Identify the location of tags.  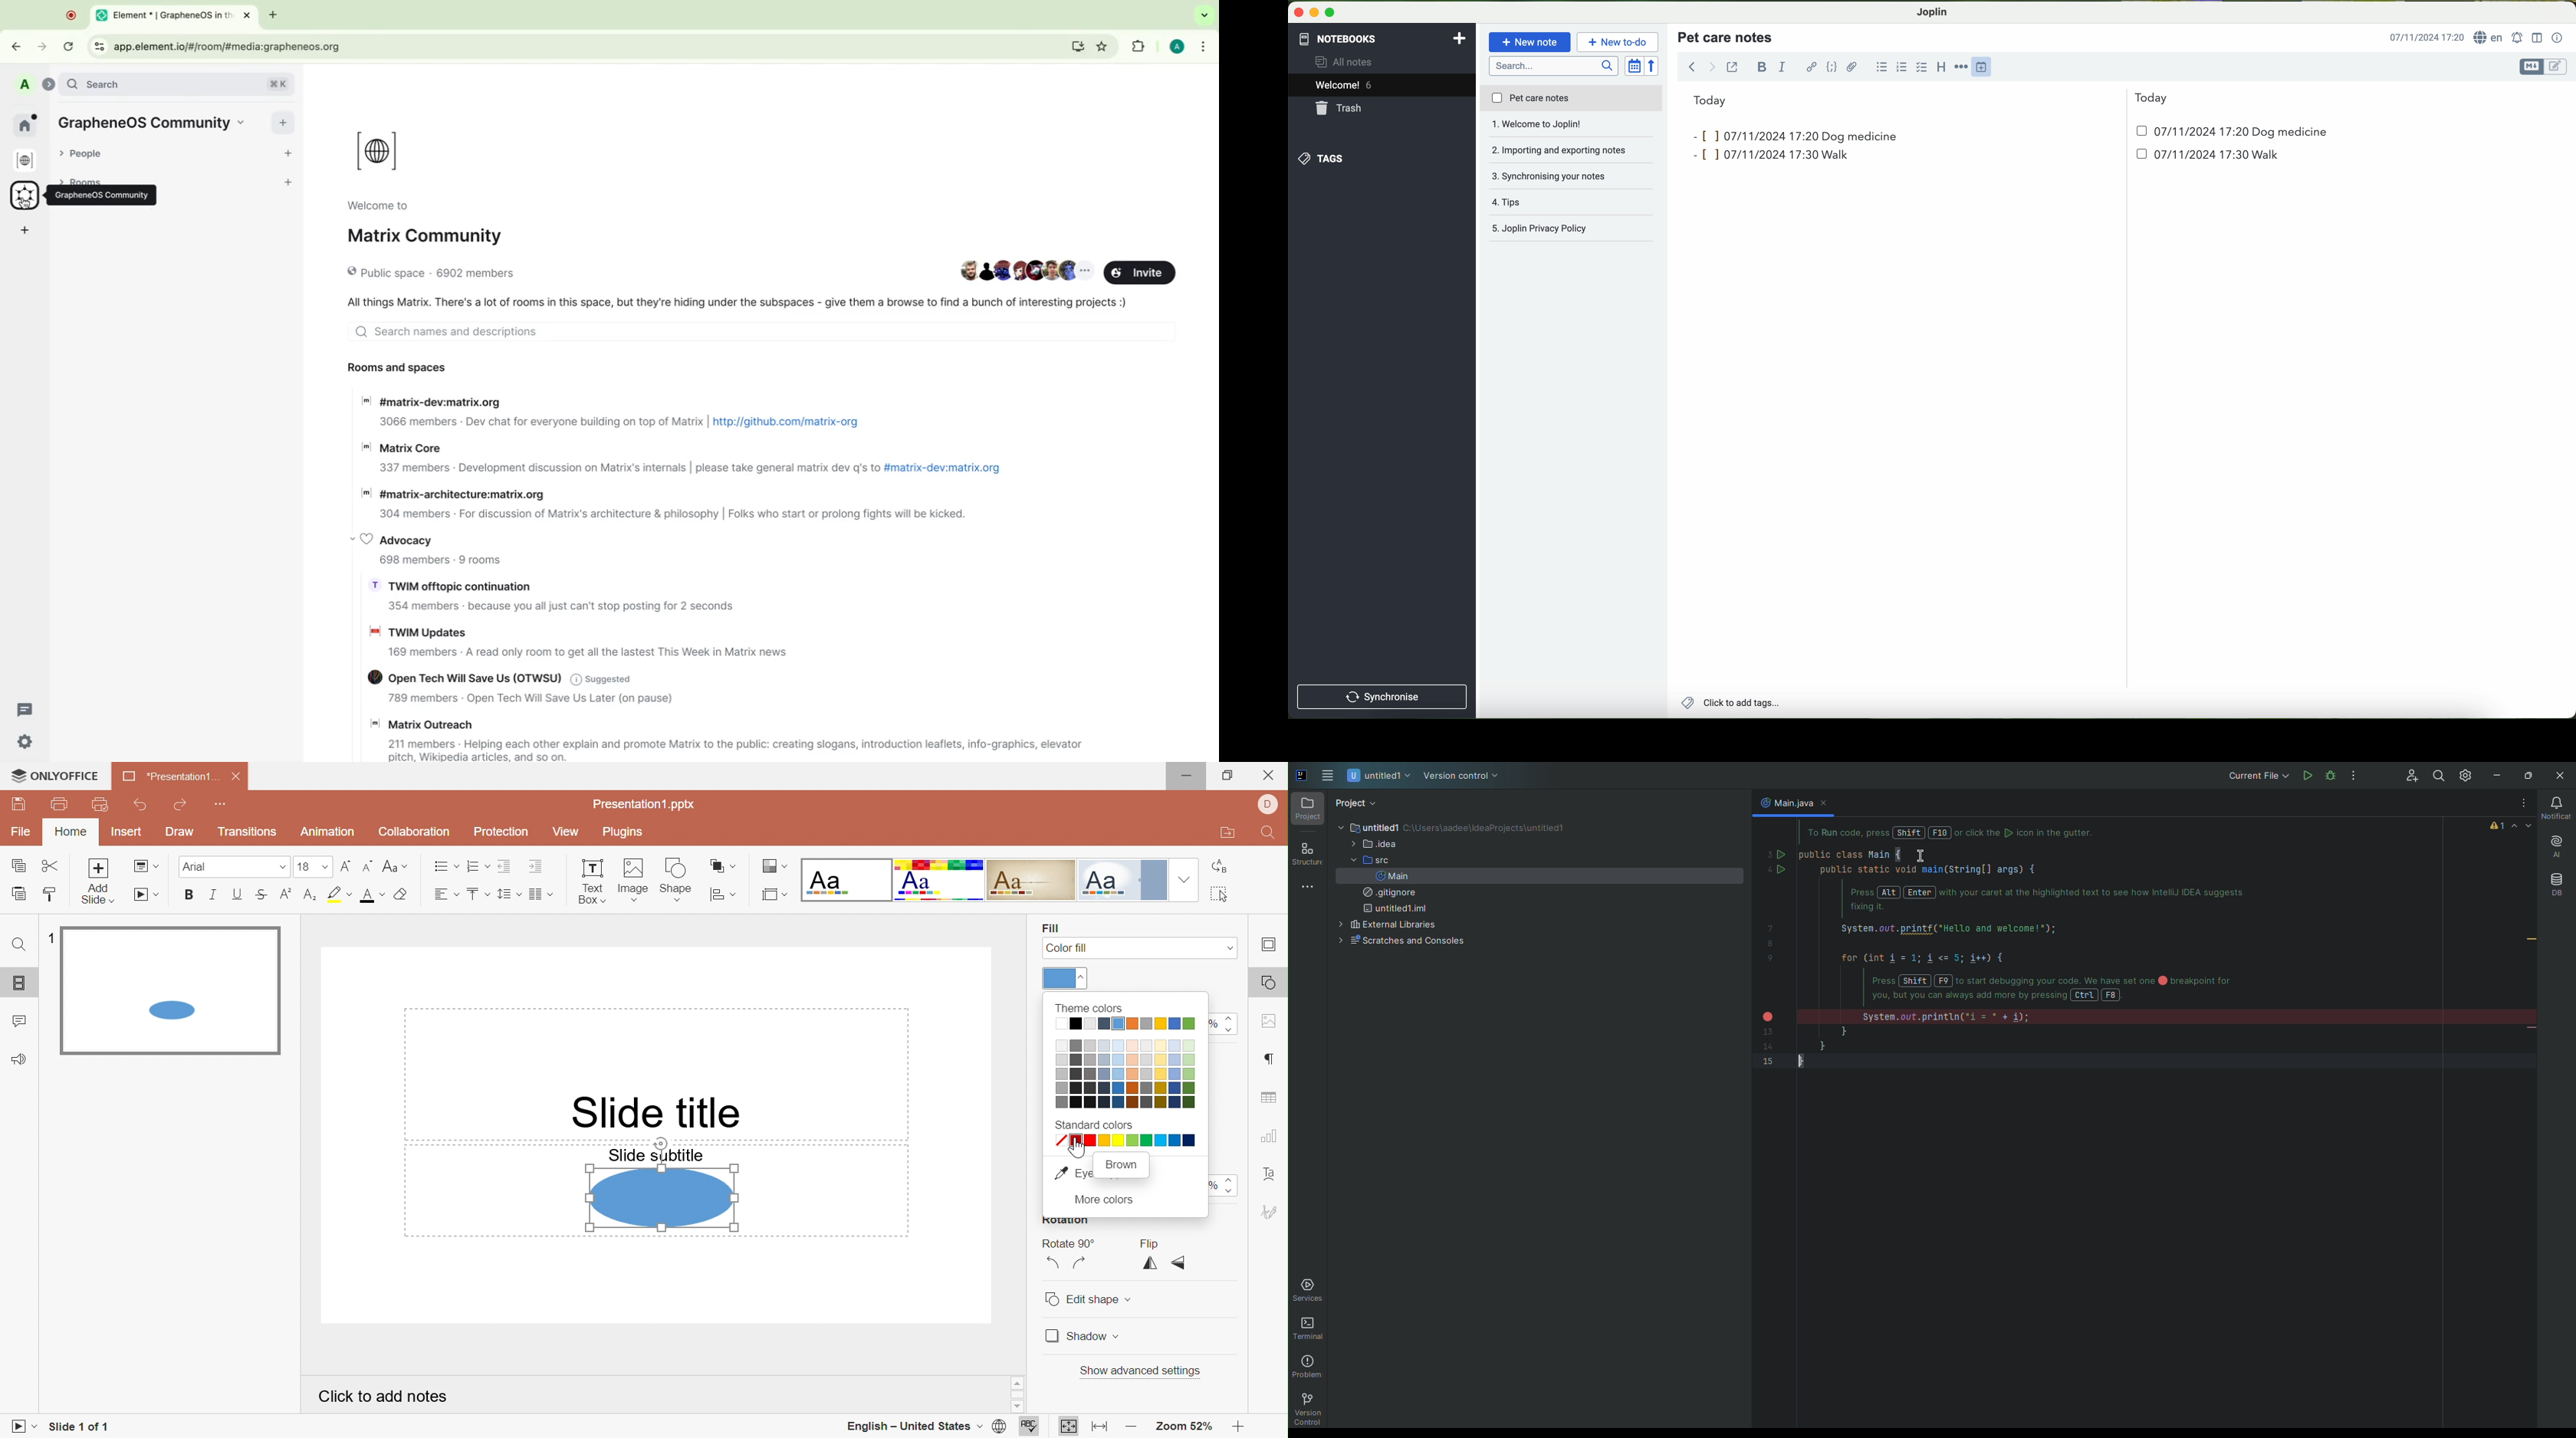
(1319, 159).